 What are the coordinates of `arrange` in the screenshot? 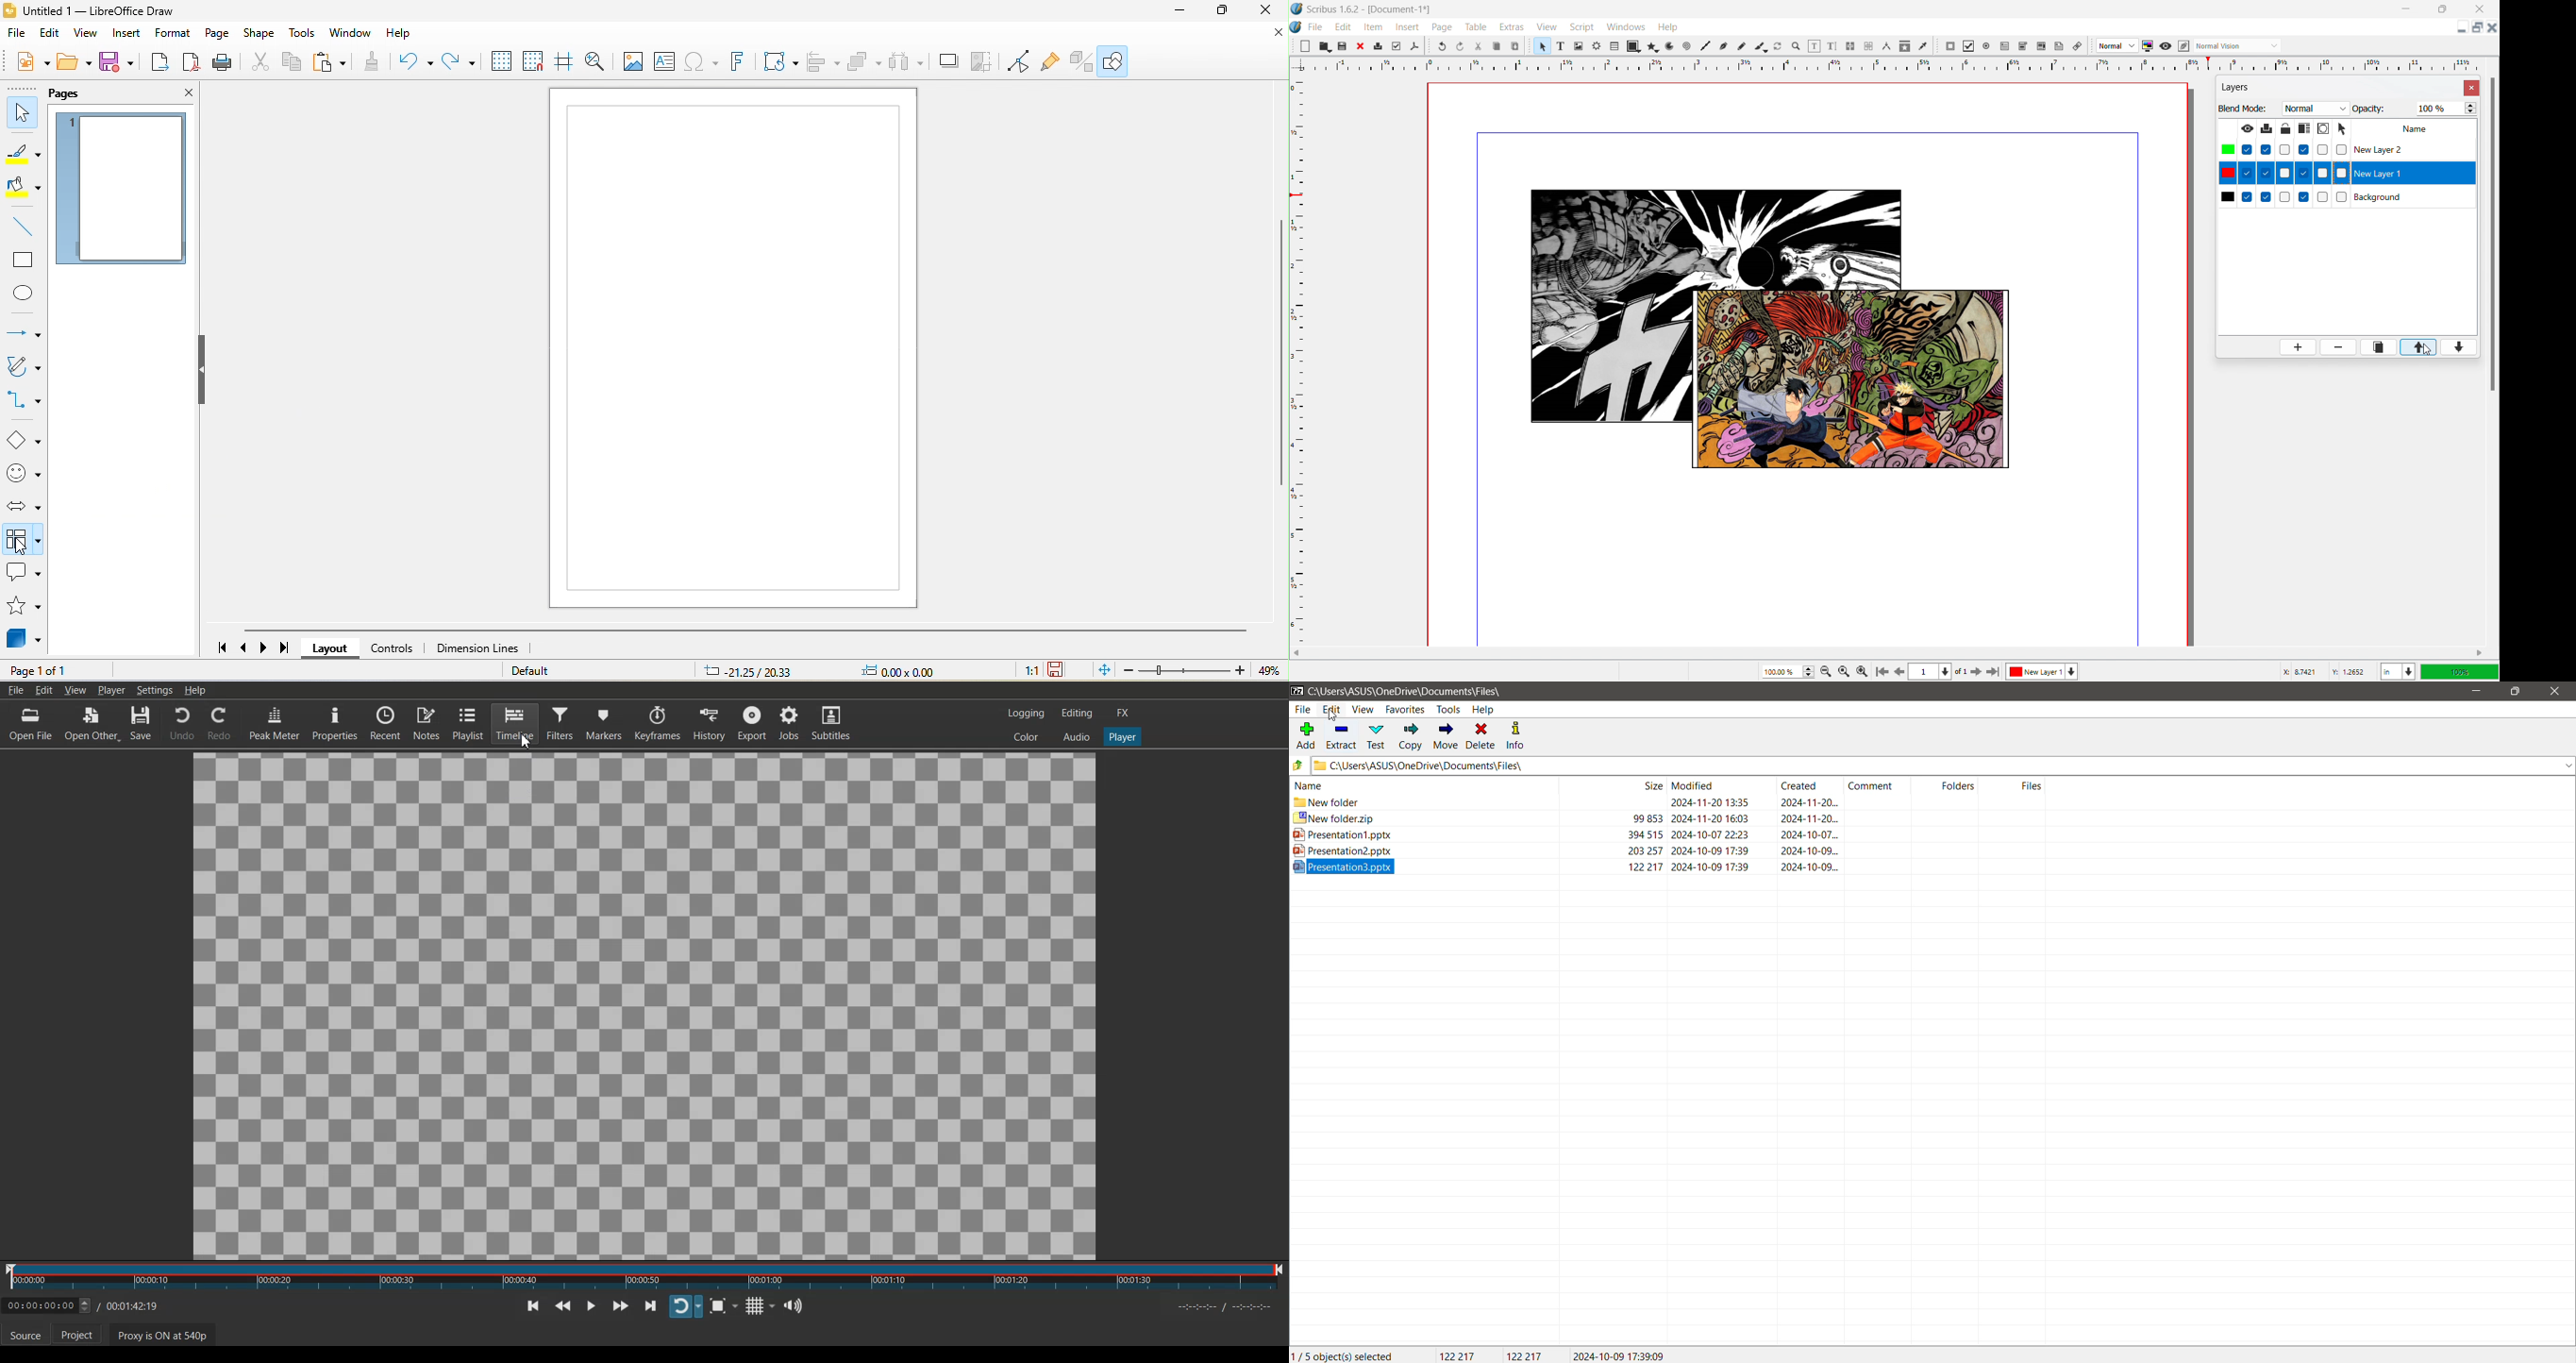 It's located at (864, 63).